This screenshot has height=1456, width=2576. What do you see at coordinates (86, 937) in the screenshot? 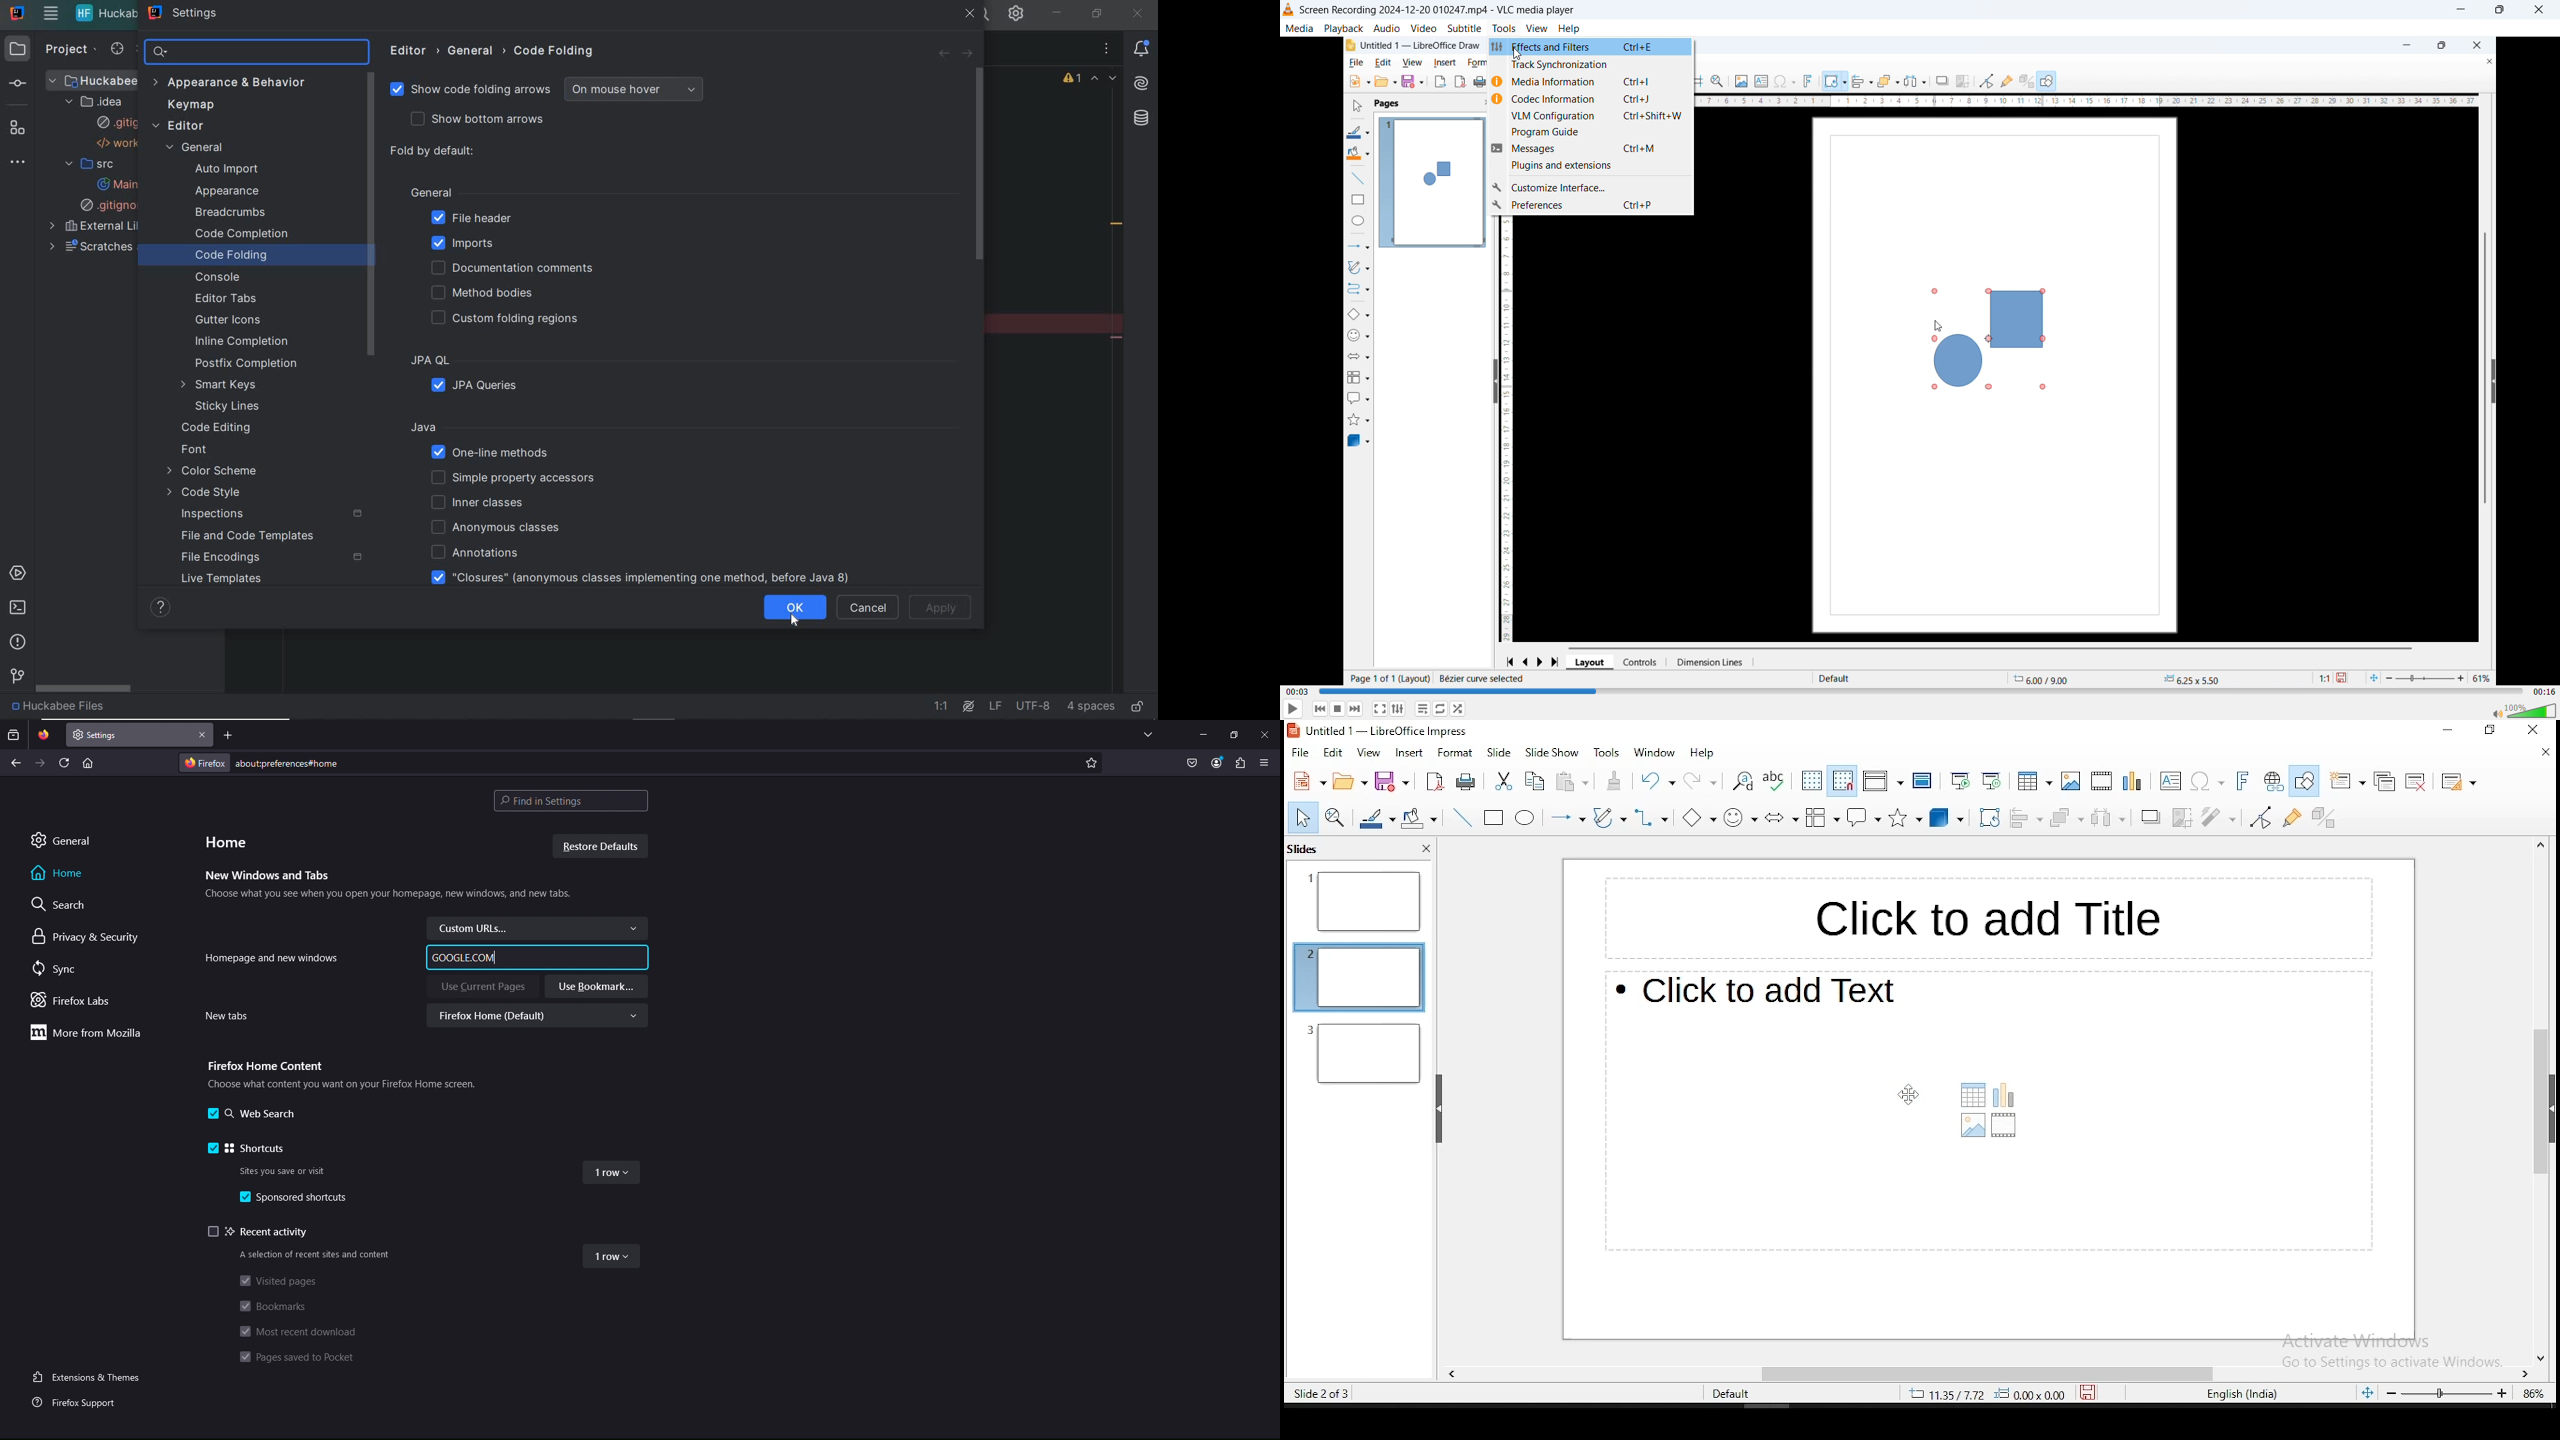
I see `Privacy & Security` at bounding box center [86, 937].